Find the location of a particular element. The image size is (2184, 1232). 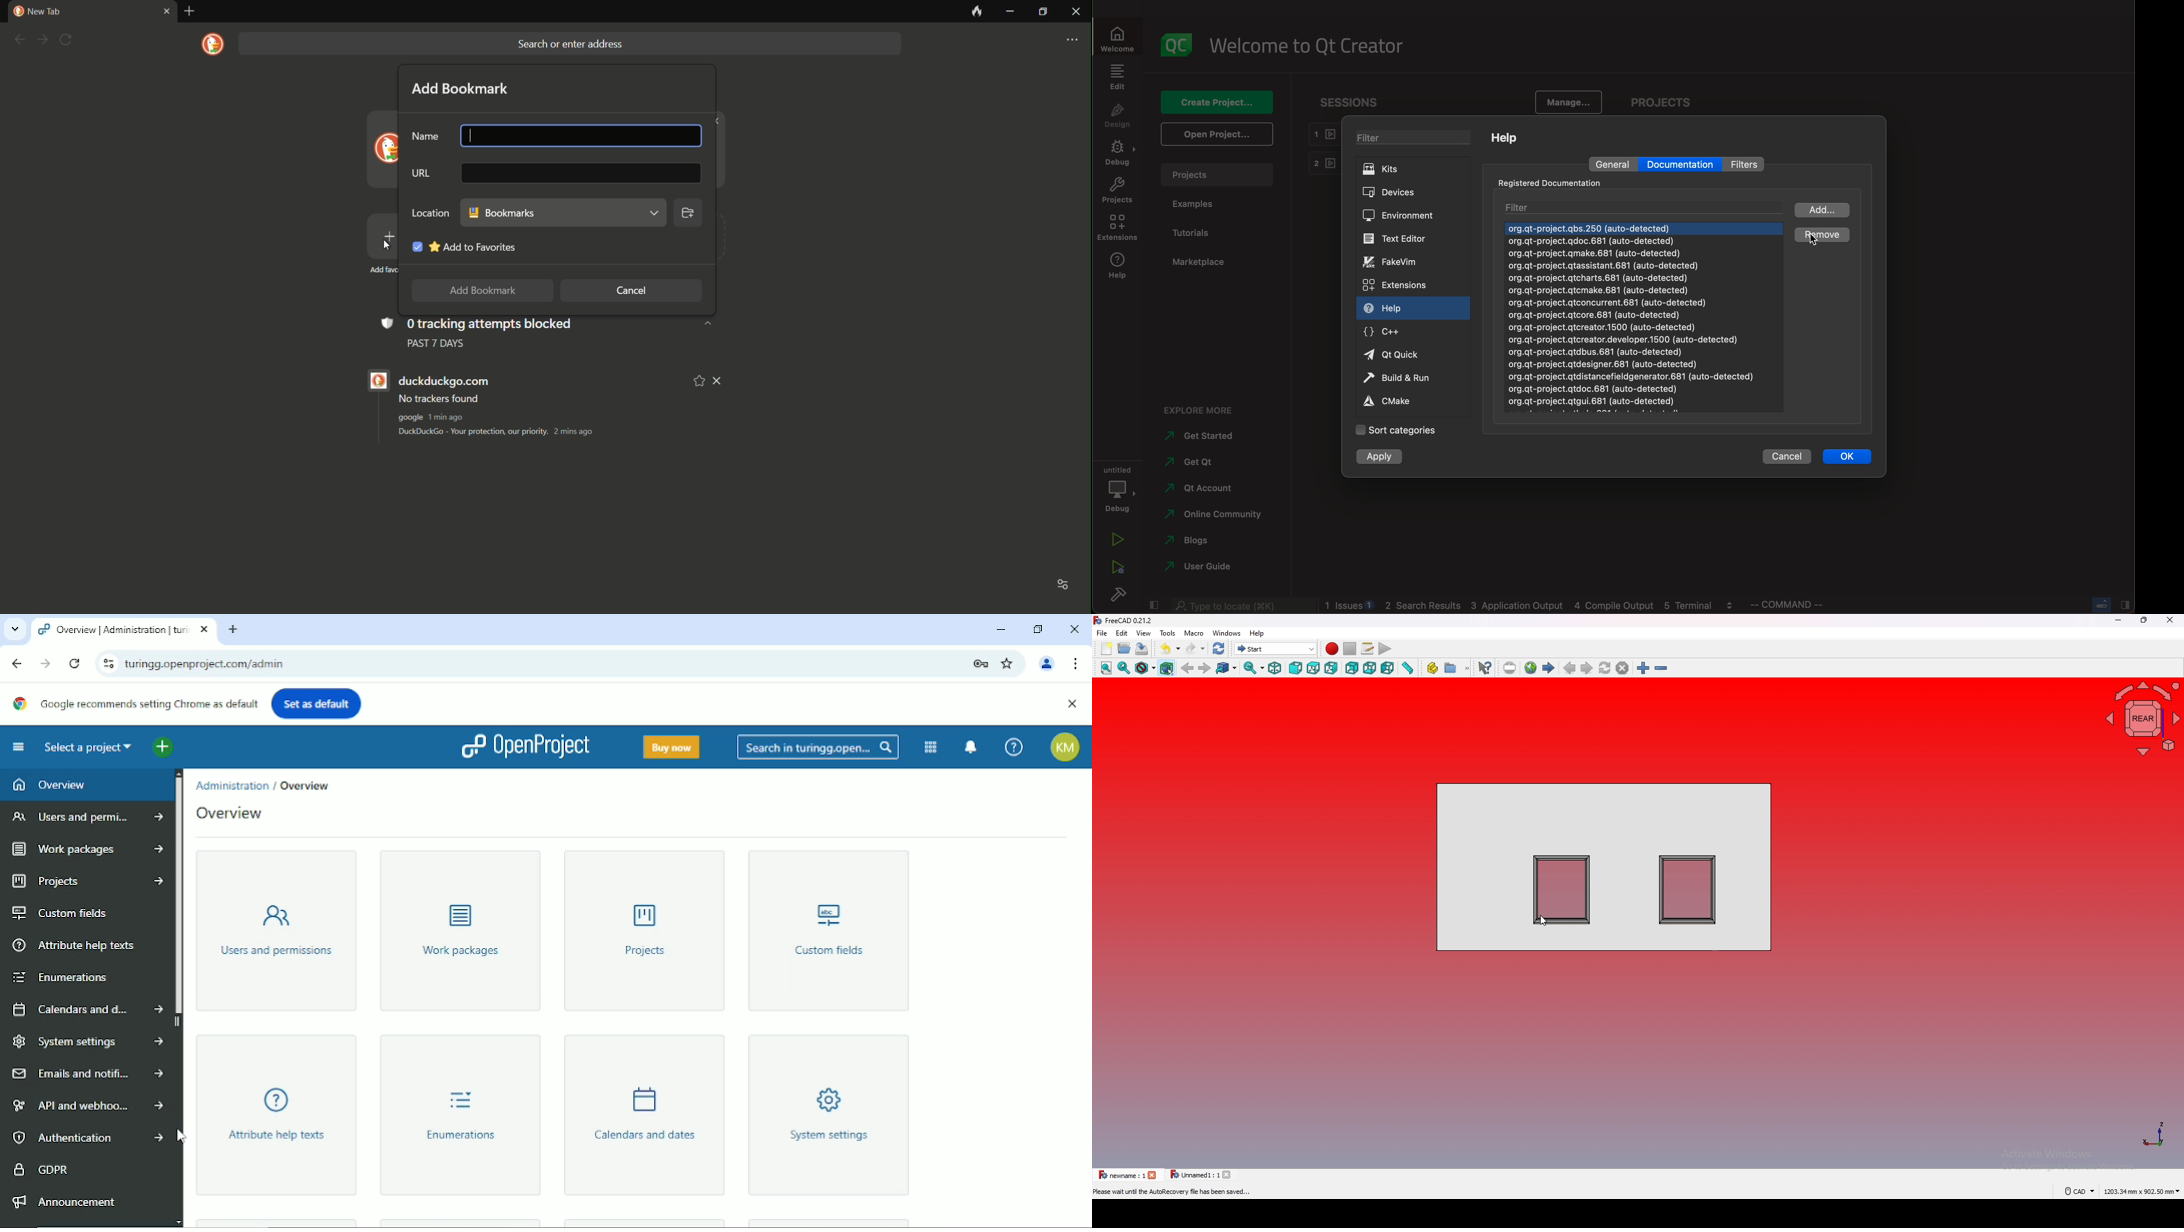

logo is located at coordinates (1174, 46).